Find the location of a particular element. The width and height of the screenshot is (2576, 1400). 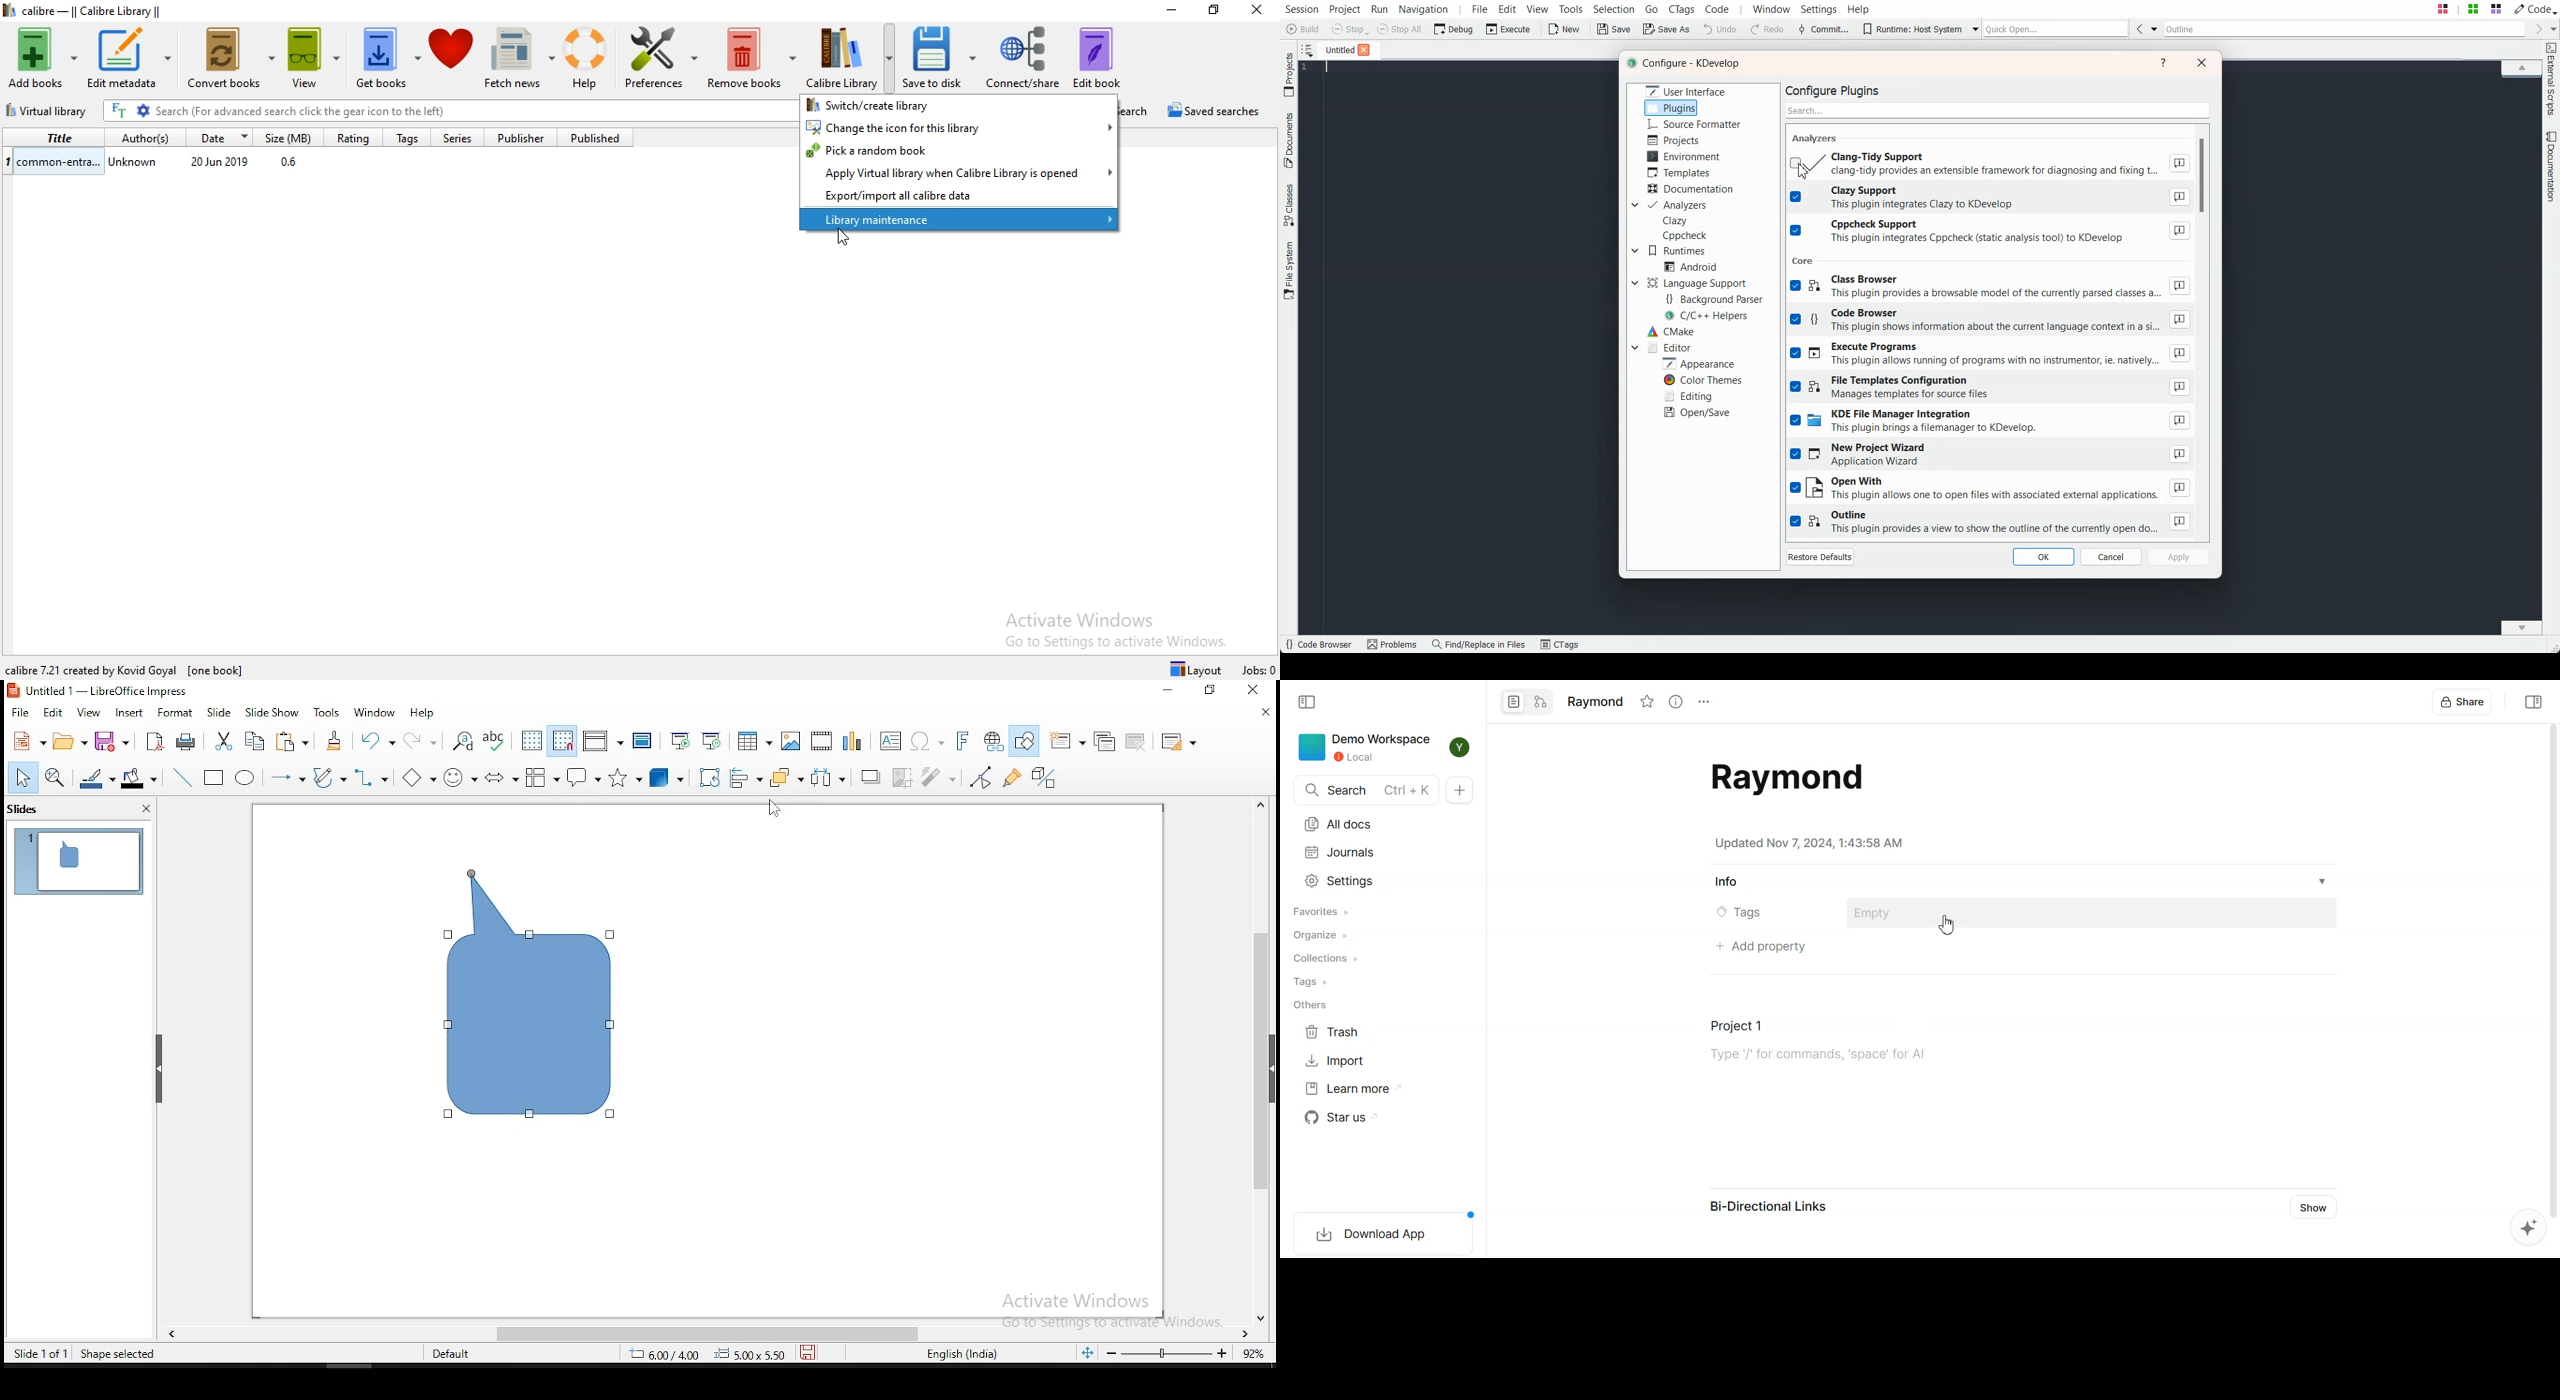

Cursor is located at coordinates (1947, 927).